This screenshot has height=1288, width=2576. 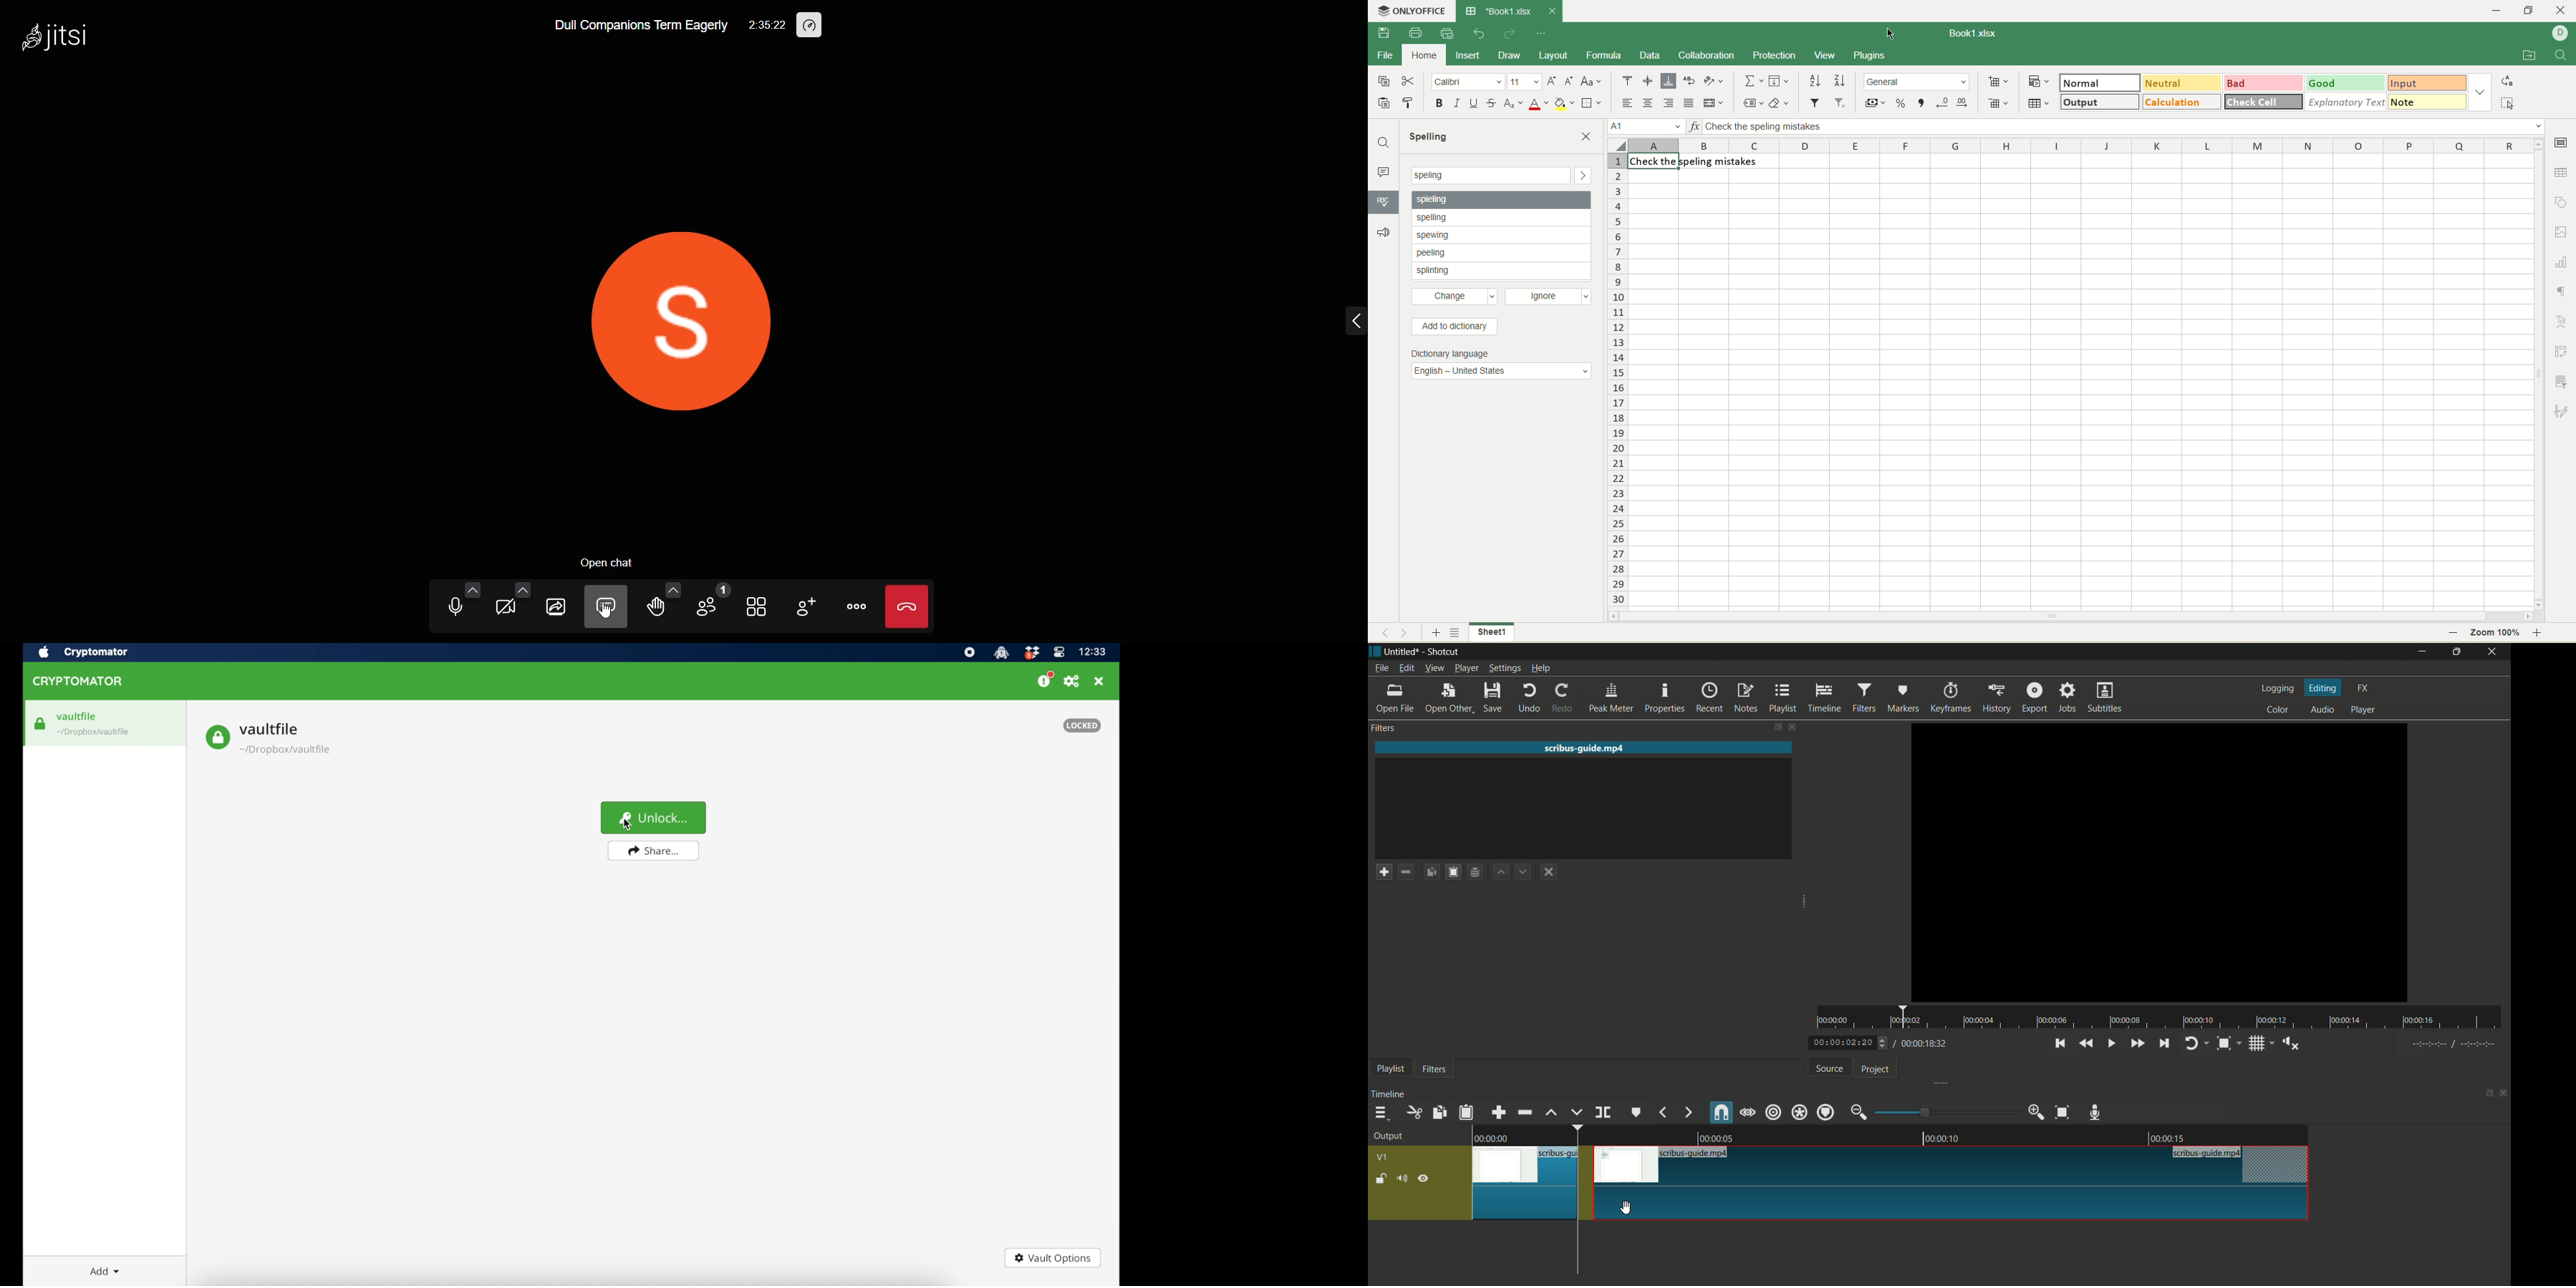 What do you see at coordinates (1384, 81) in the screenshot?
I see `copy` at bounding box center [1384, 81].